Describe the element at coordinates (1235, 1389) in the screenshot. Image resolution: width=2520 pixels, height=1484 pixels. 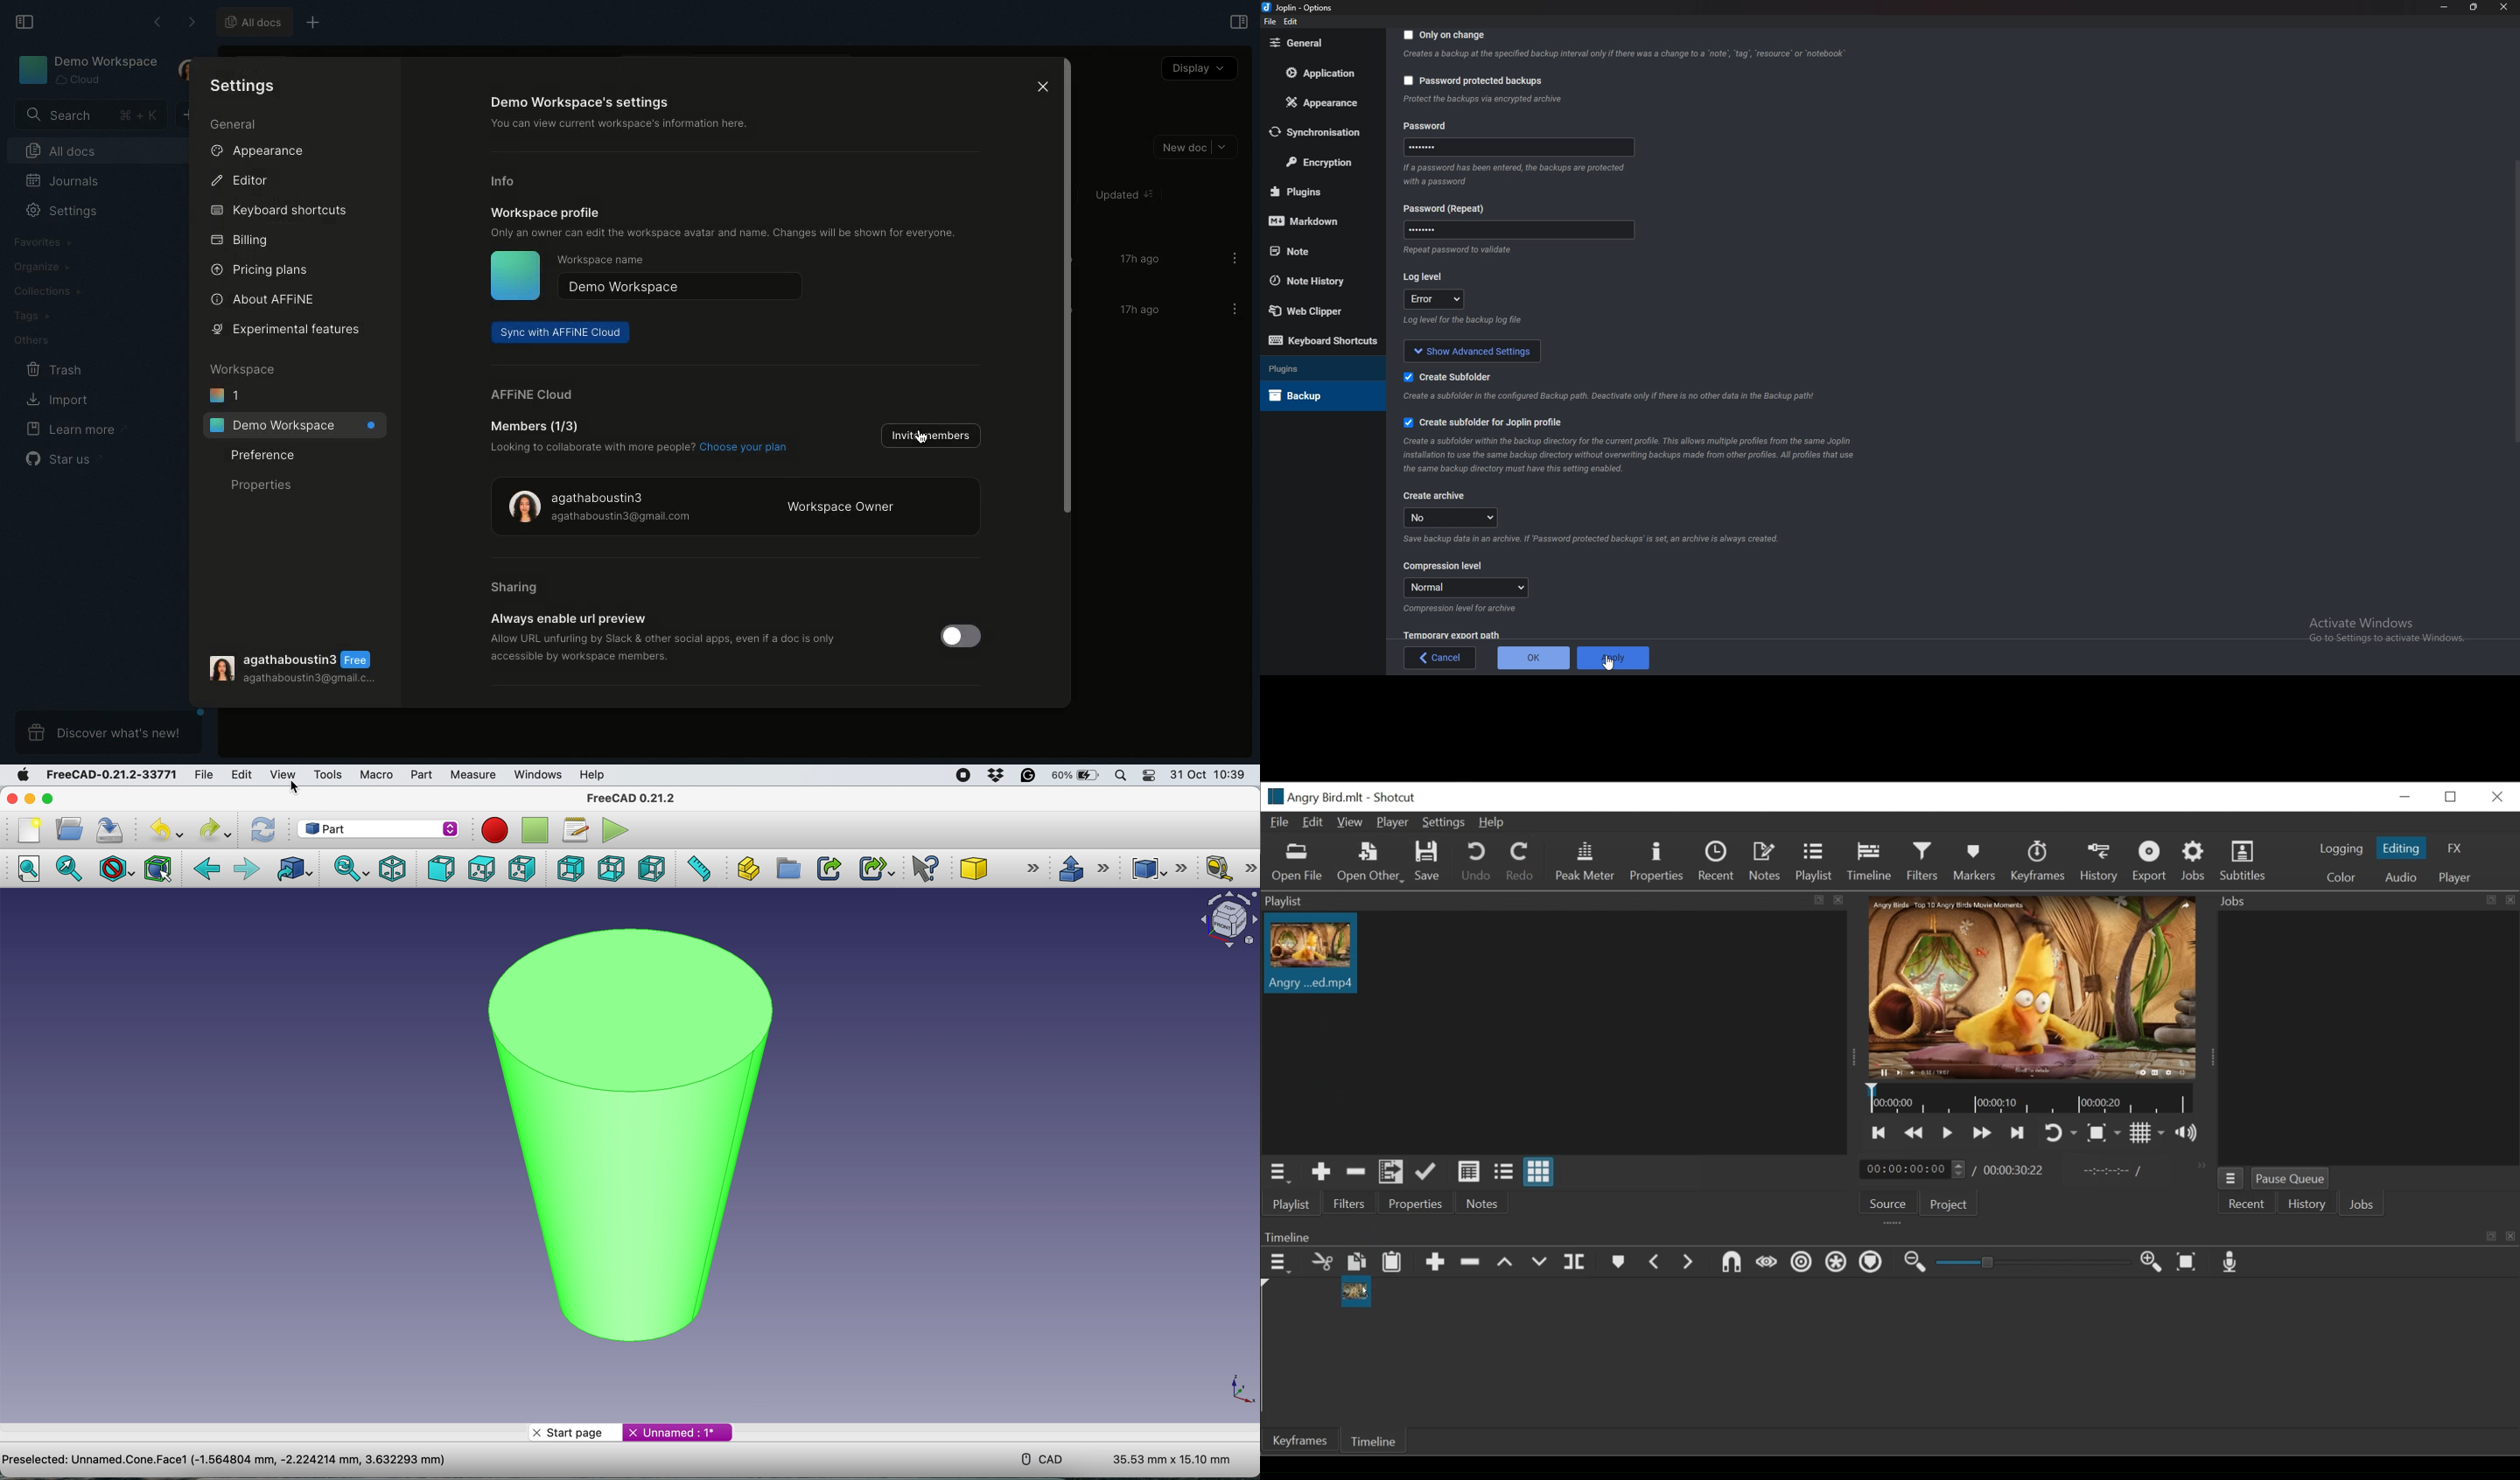
I see `xy scale` at that location.